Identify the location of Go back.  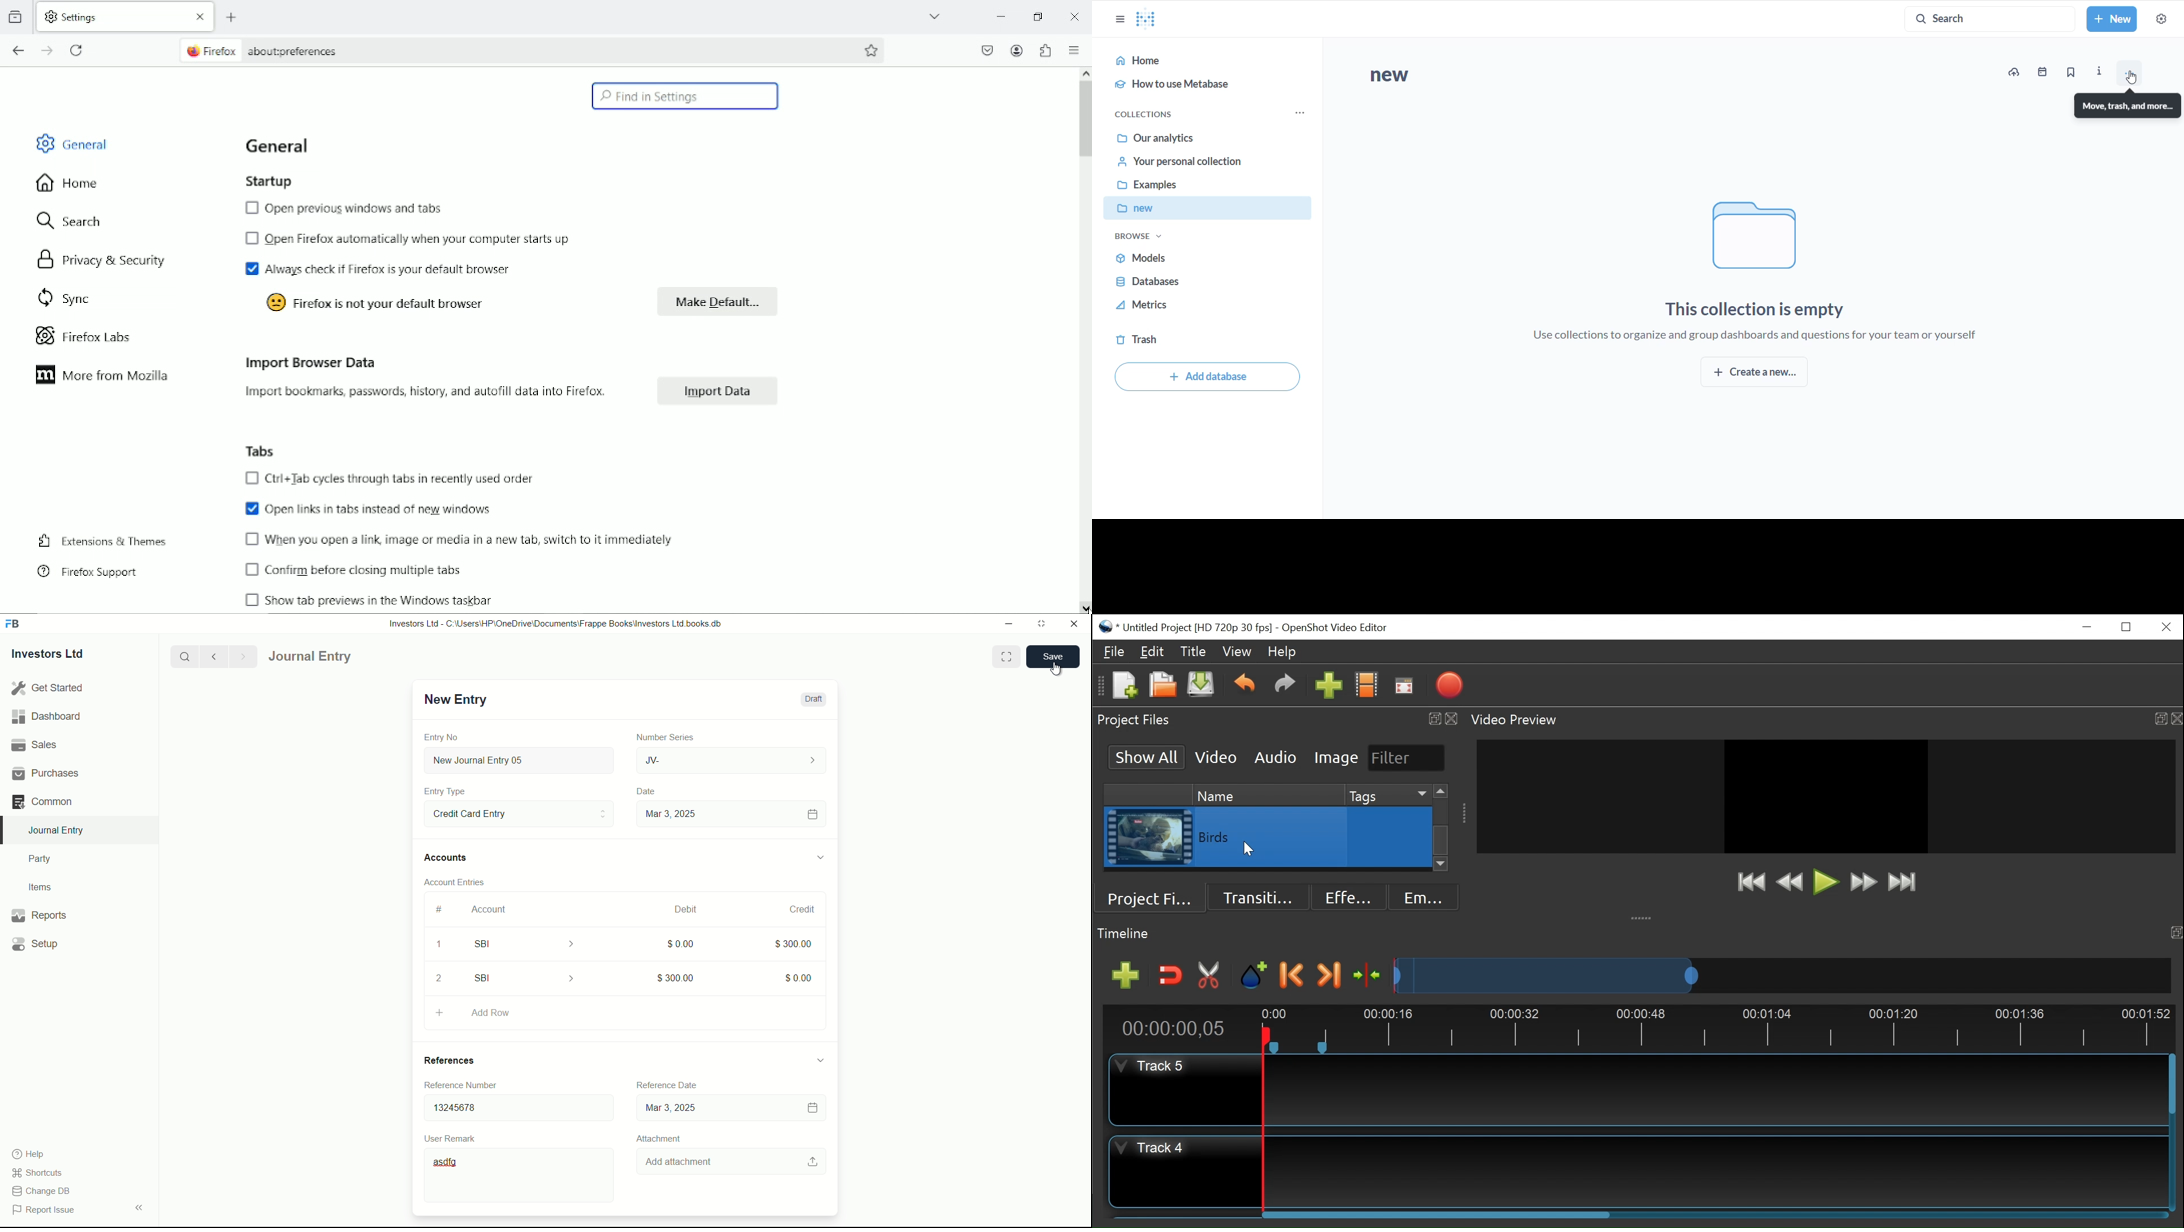
(18, 49).